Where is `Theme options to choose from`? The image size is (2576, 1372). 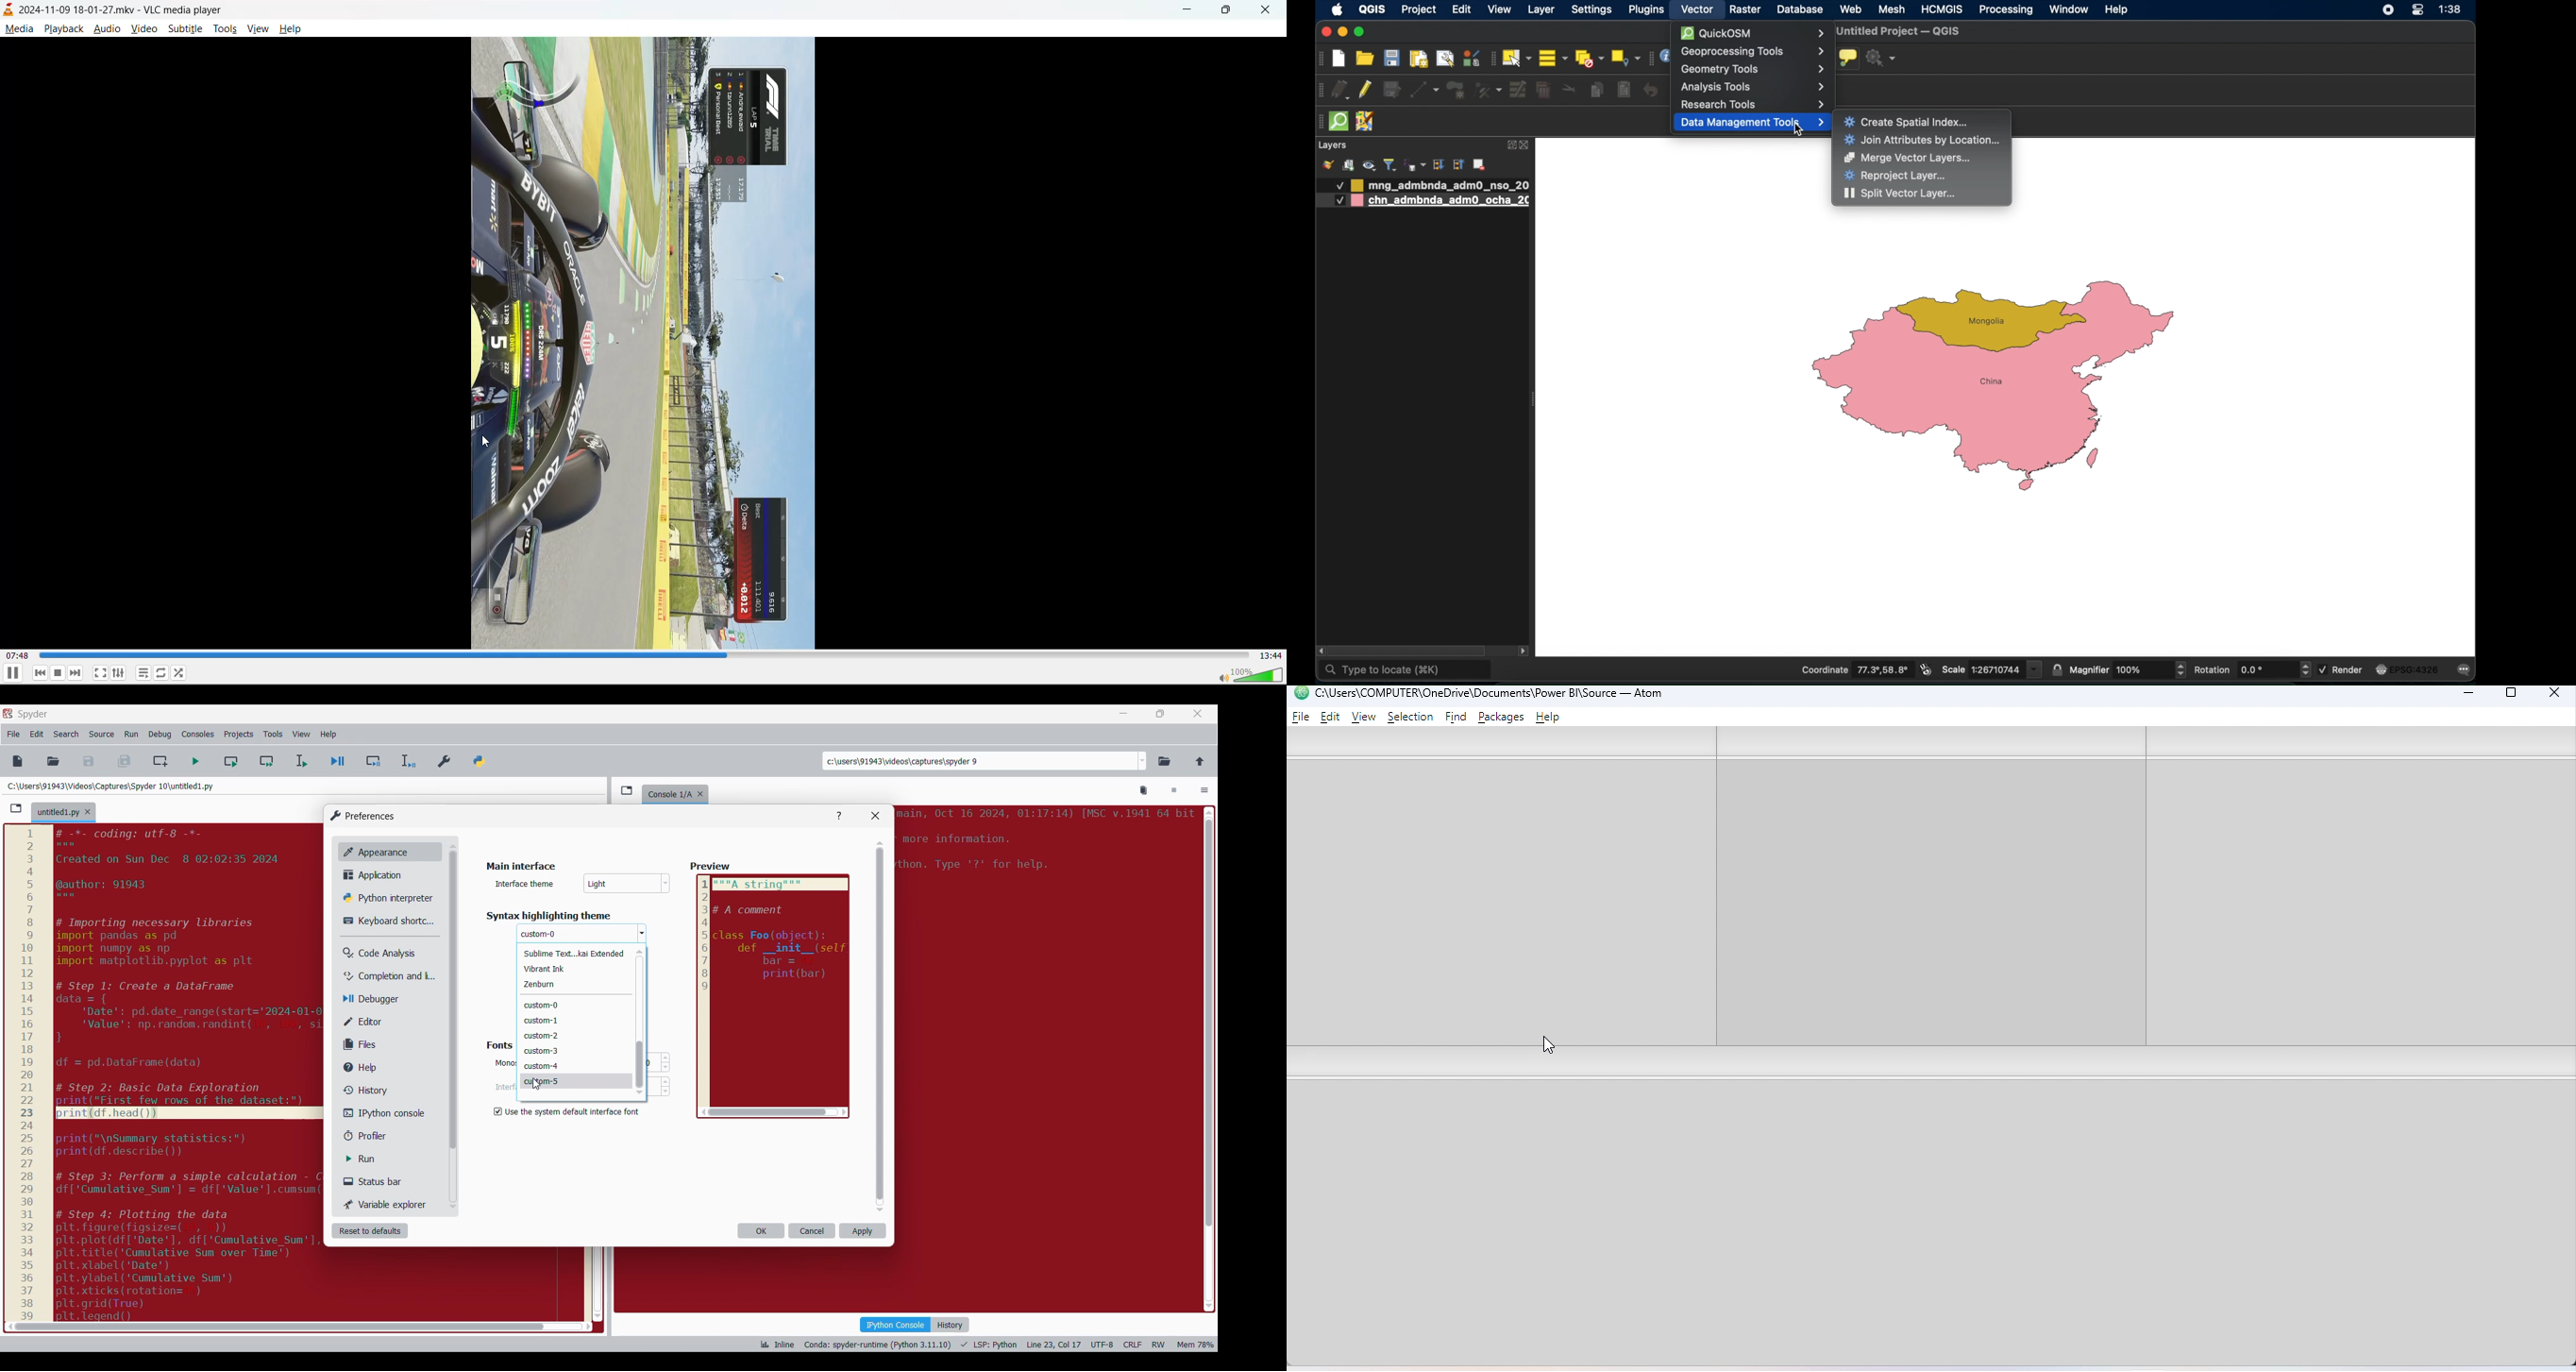
Theme options to choose from is located at coordinates (576, 1009).